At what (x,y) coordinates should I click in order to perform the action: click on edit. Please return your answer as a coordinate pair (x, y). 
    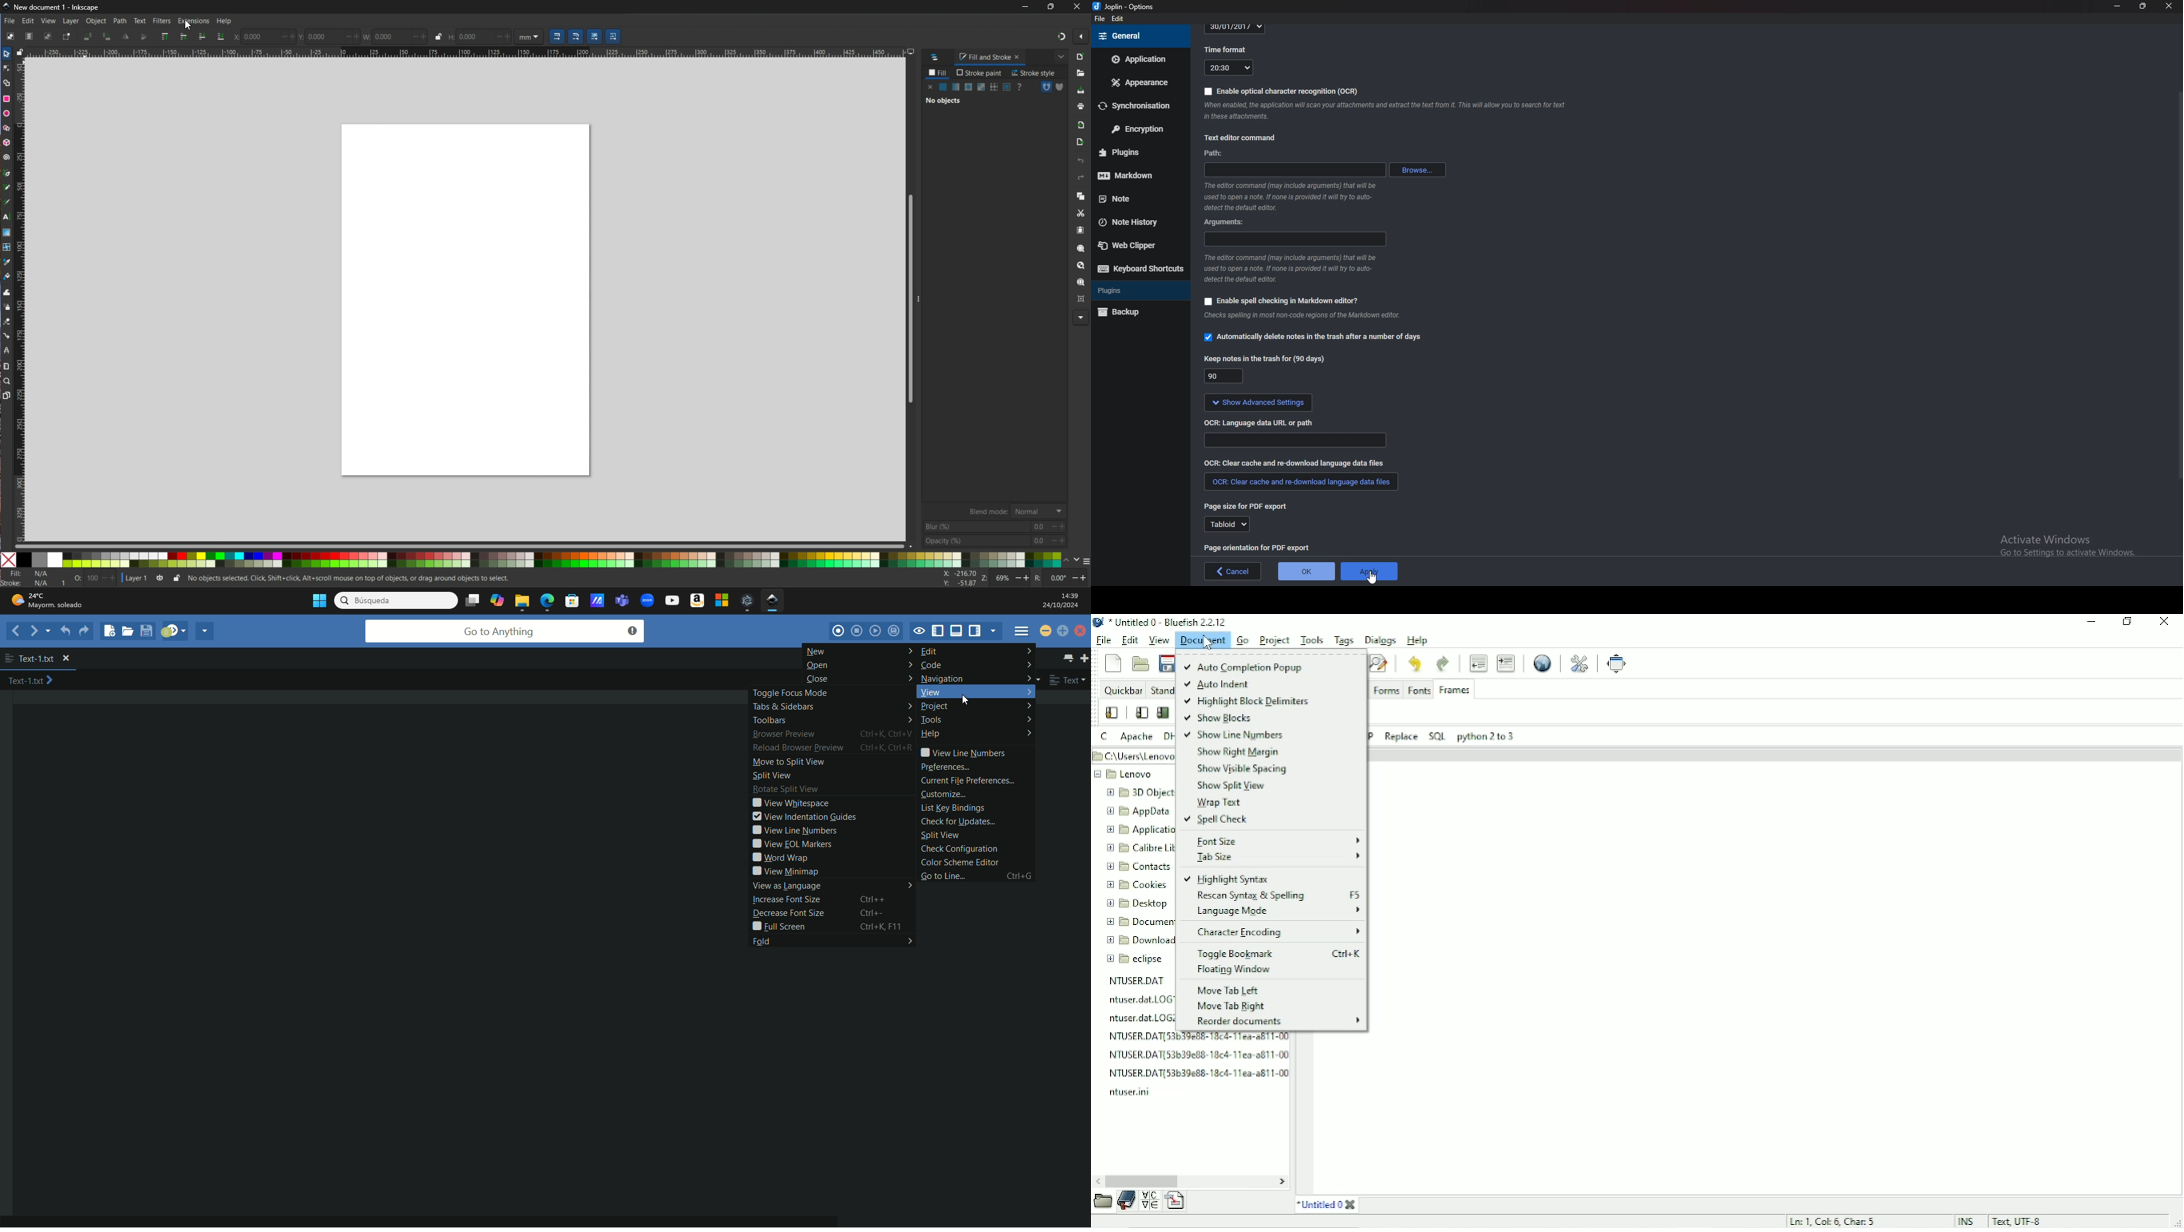
    Looking at the image, I should click on (1118, 19).